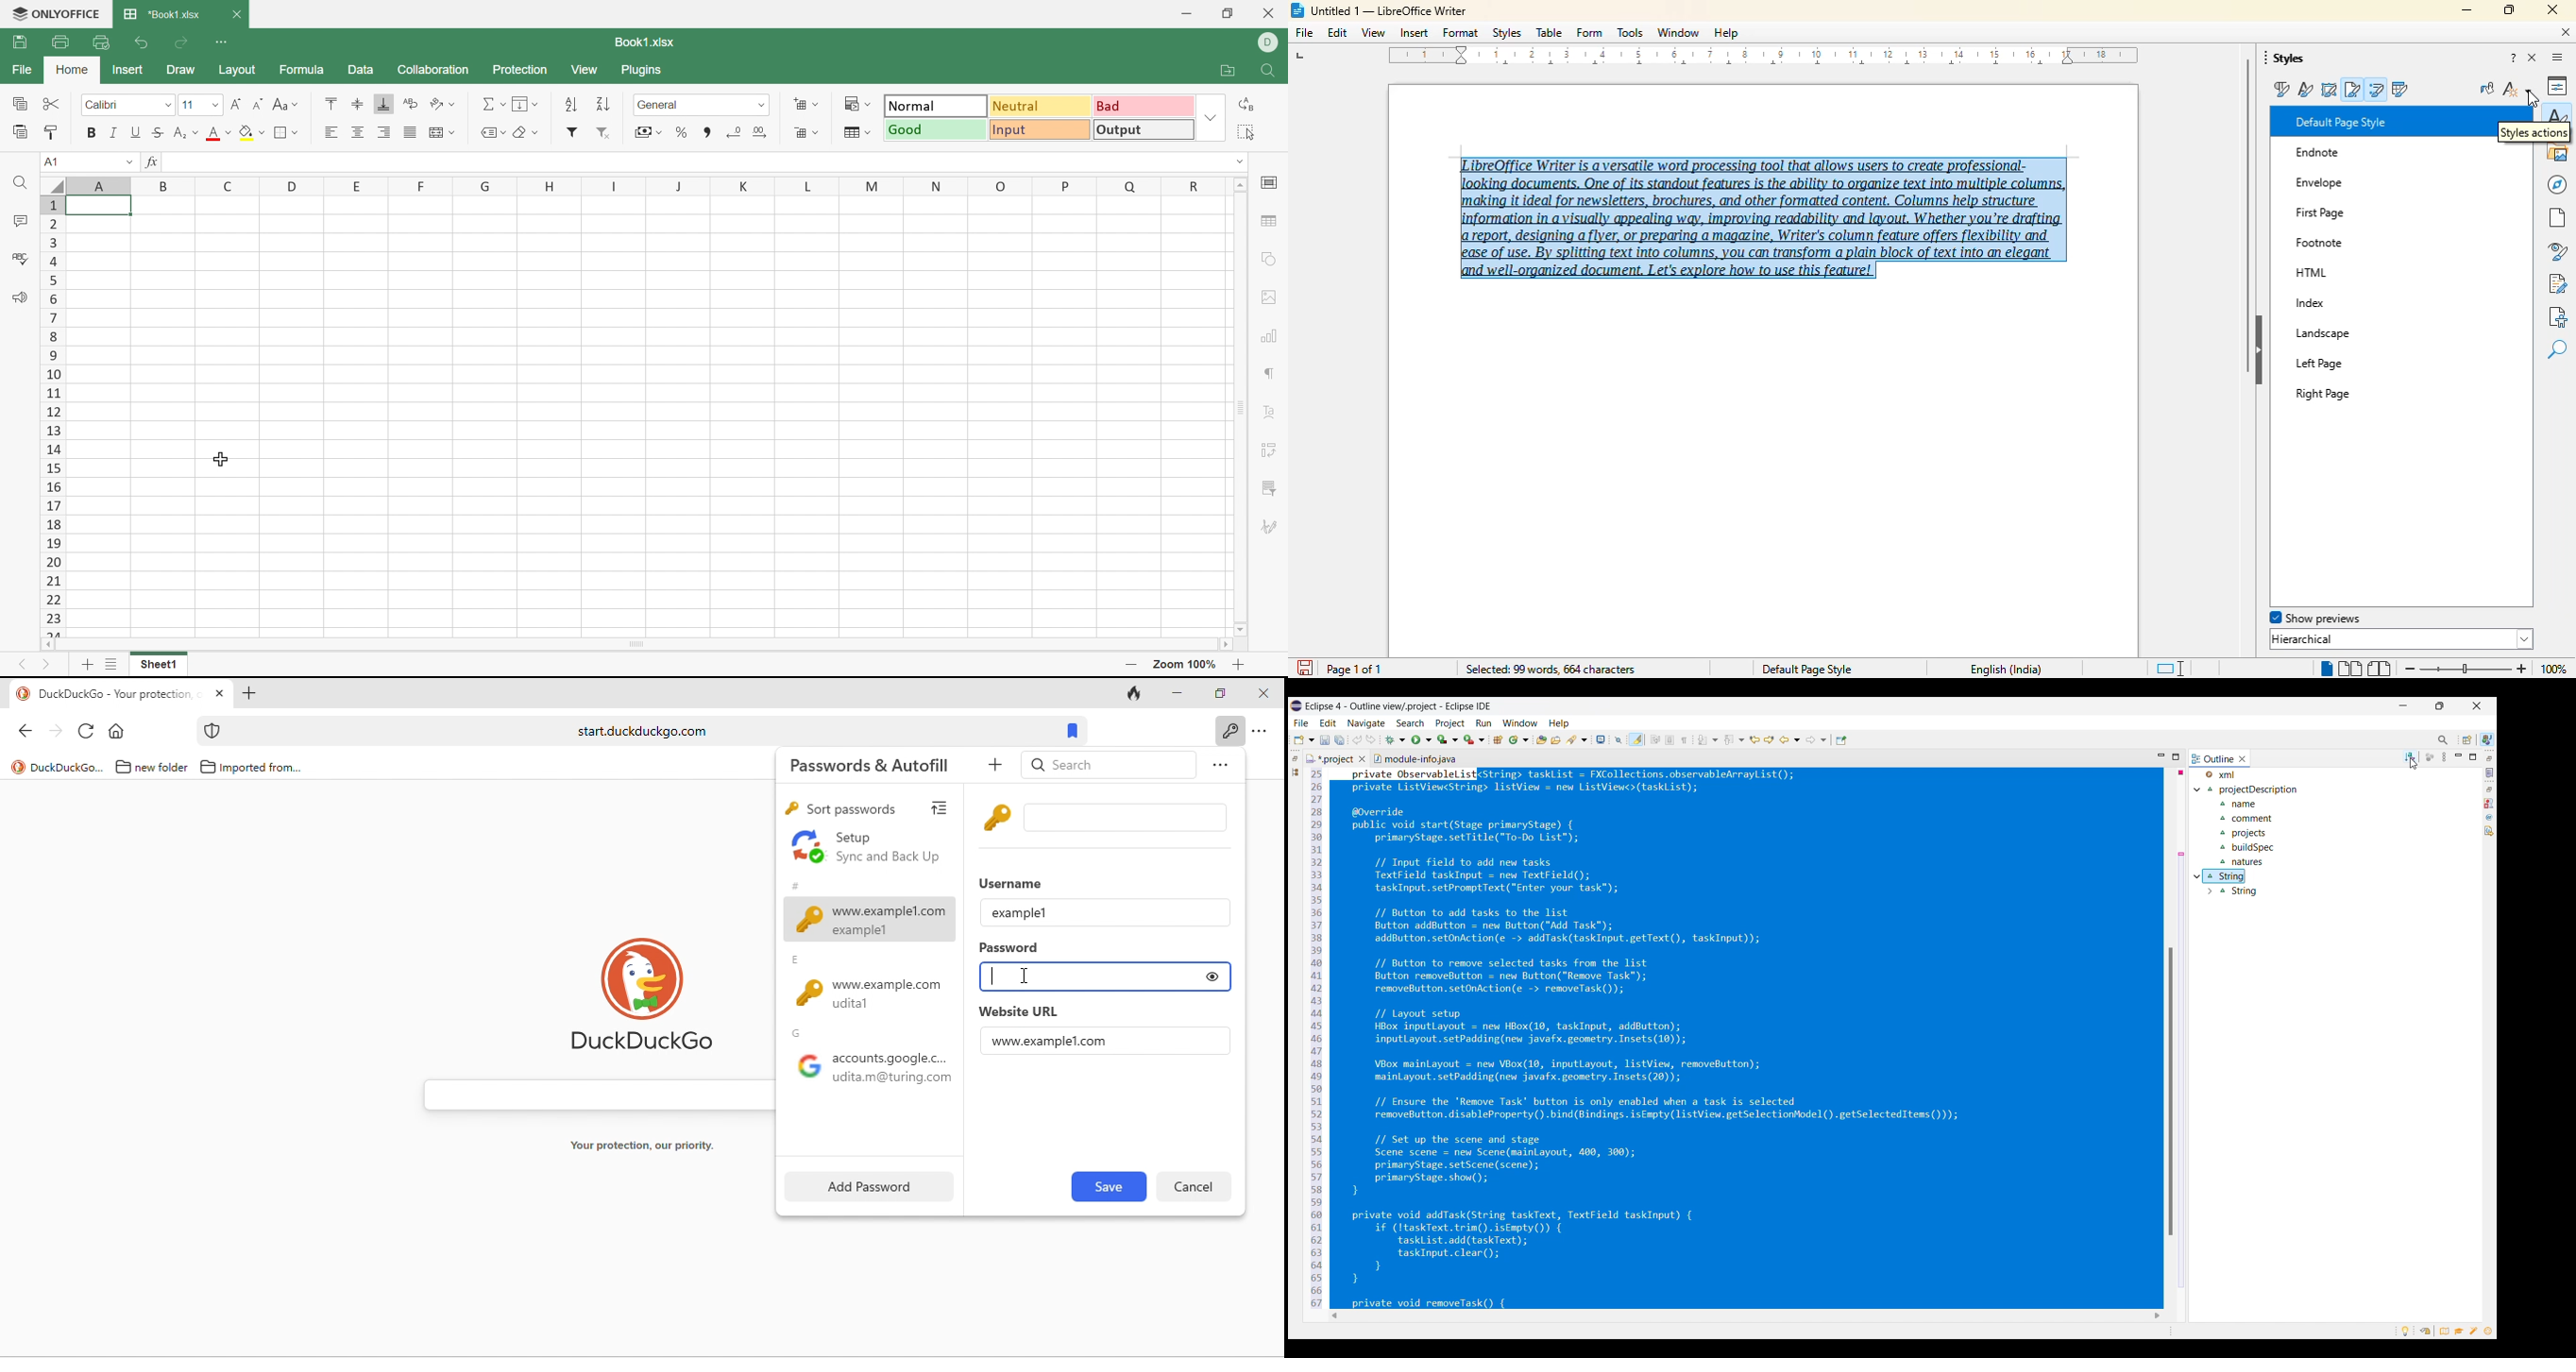 The image size is (2576, 1372). What do you see at coordinates (1549, 670) in the screenshot?
I see `selected: 99 words, 664 characters` at bounding box center [1549, 670].